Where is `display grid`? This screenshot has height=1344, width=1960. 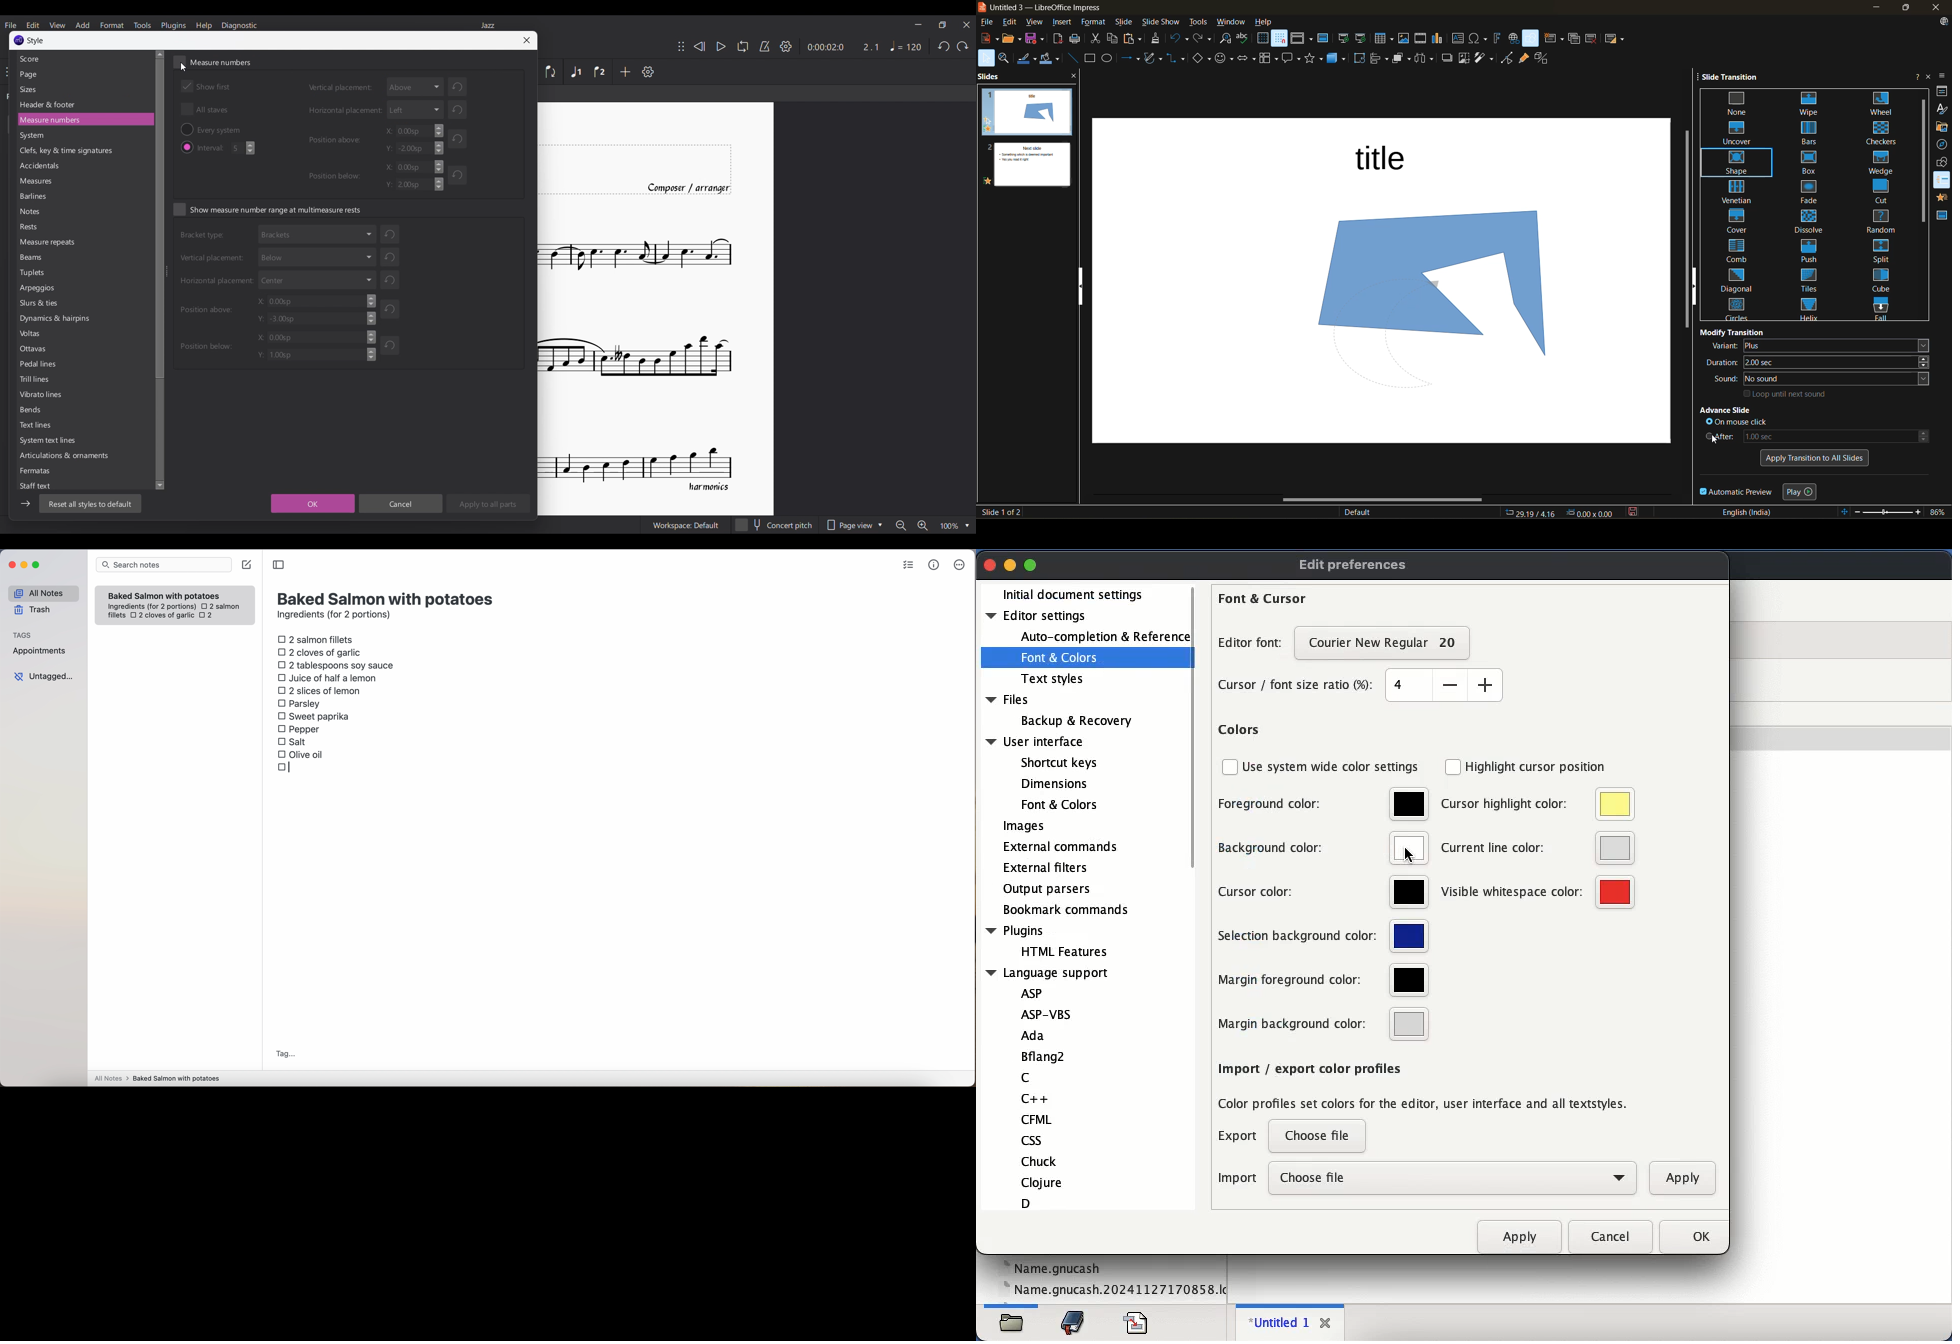
display grid is located at coordinates (1263, 39).